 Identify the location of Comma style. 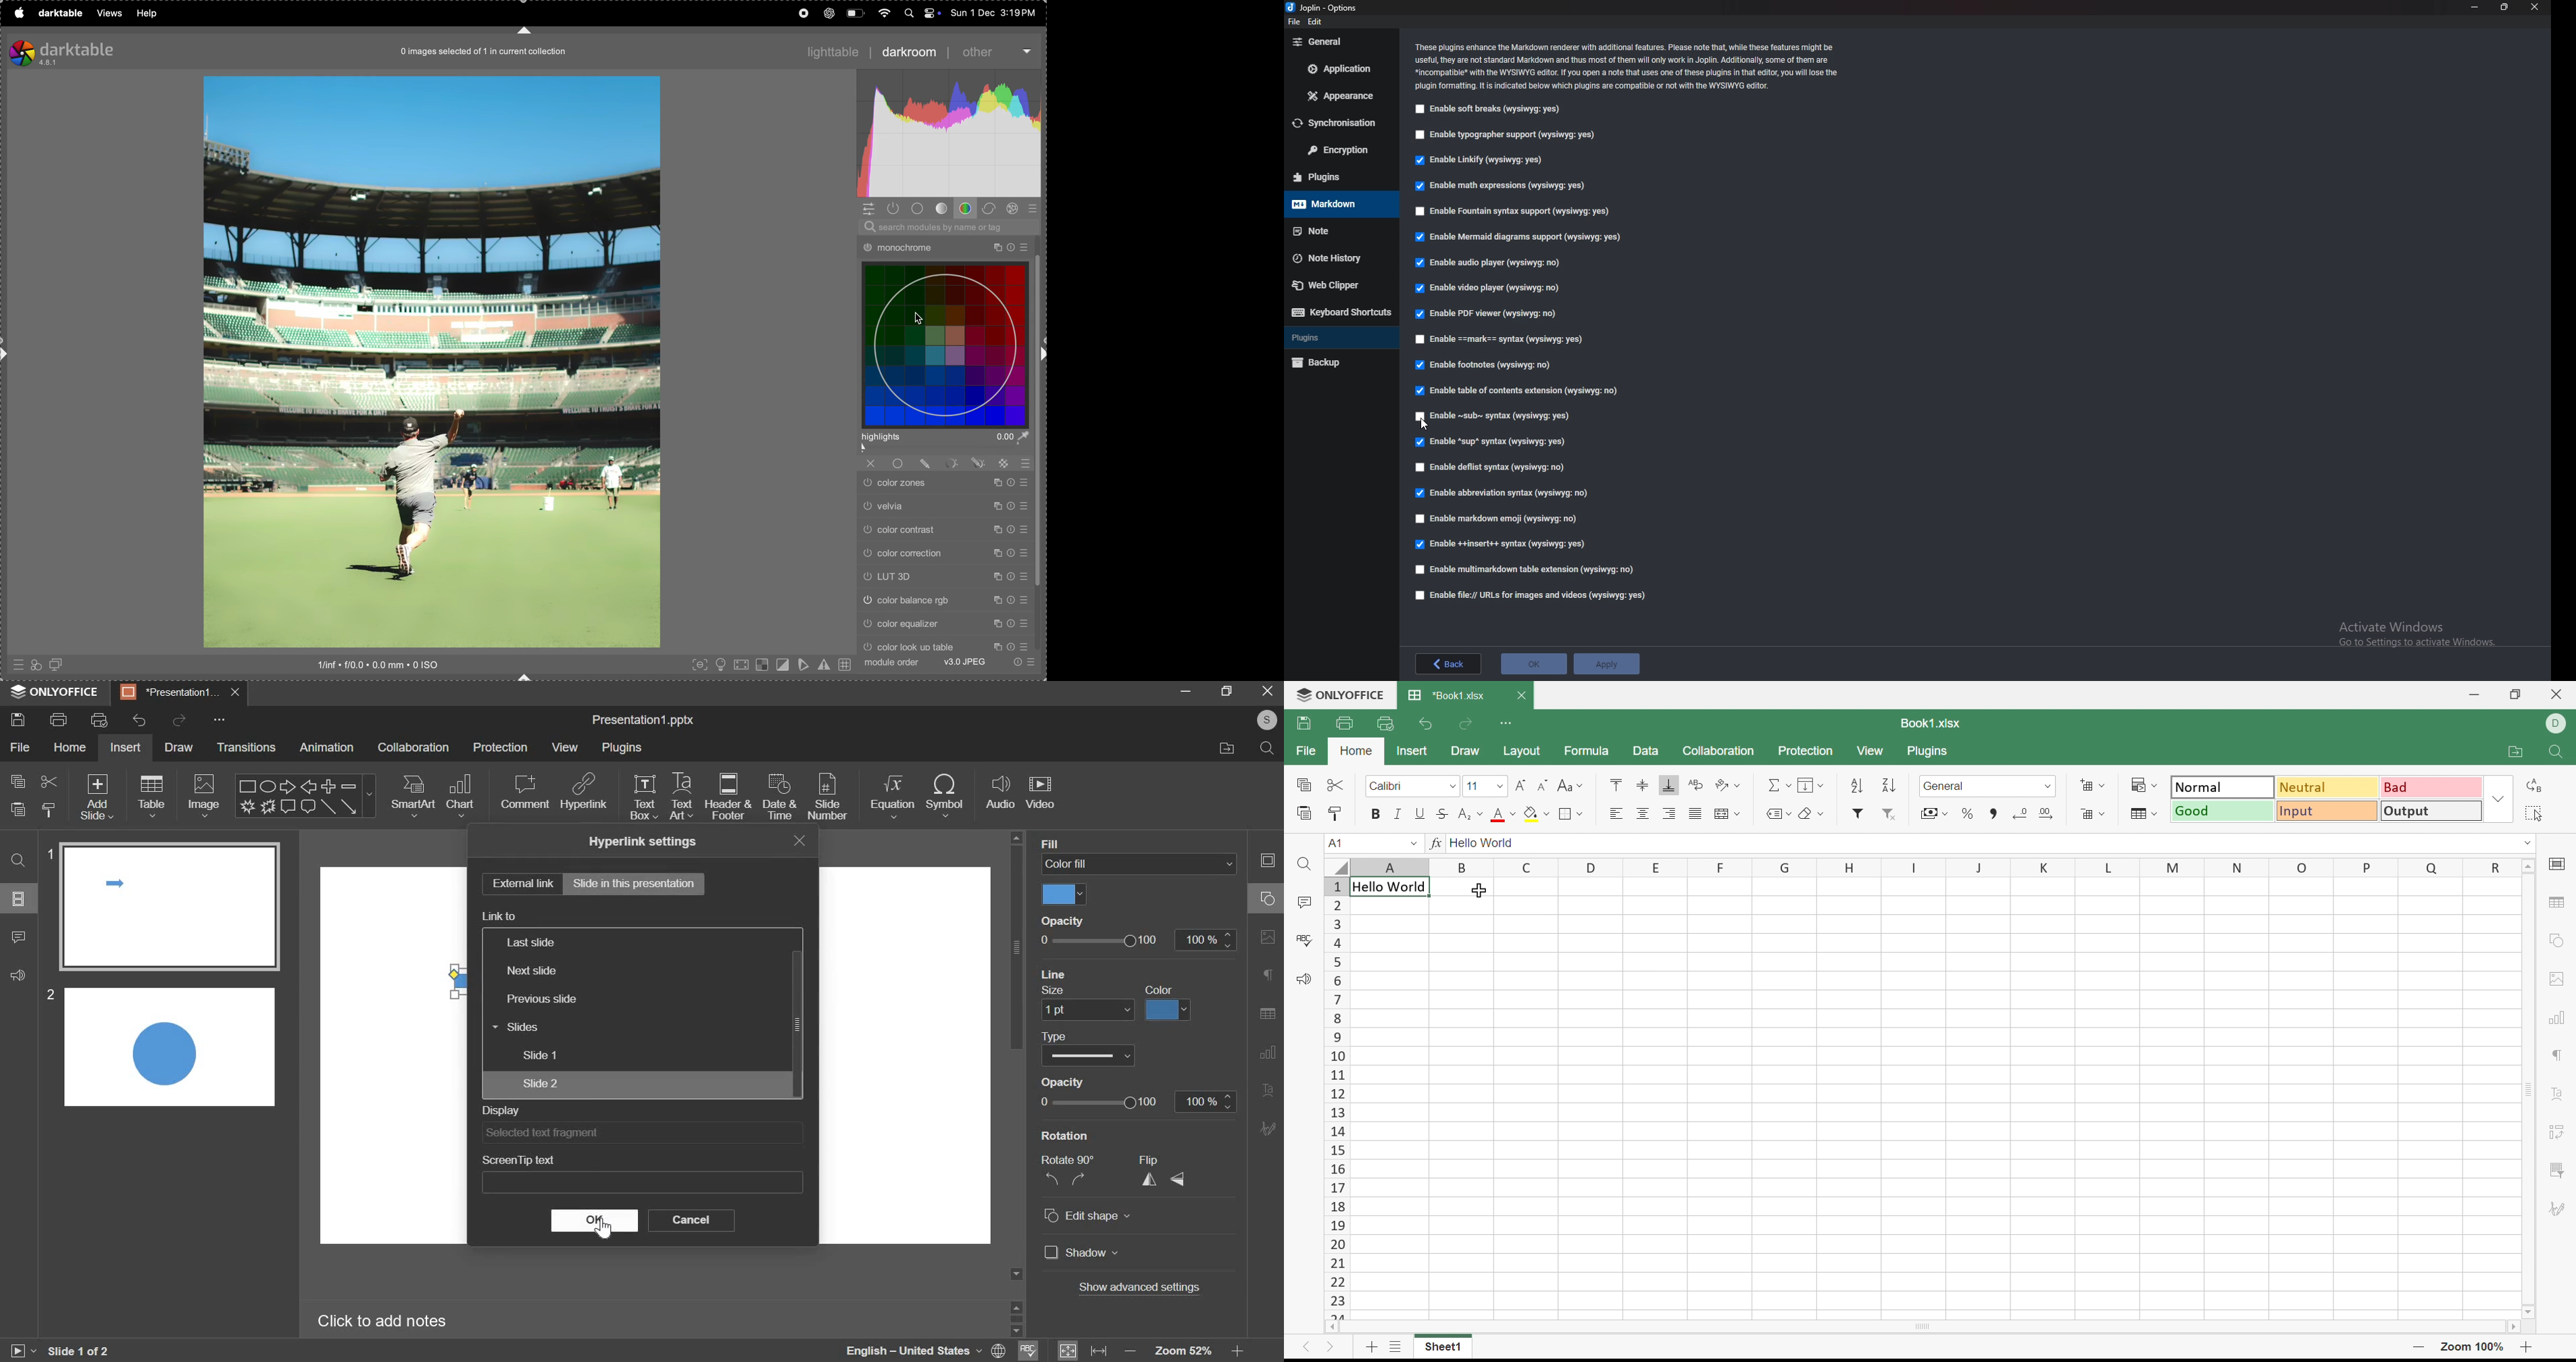
(1995, 813).